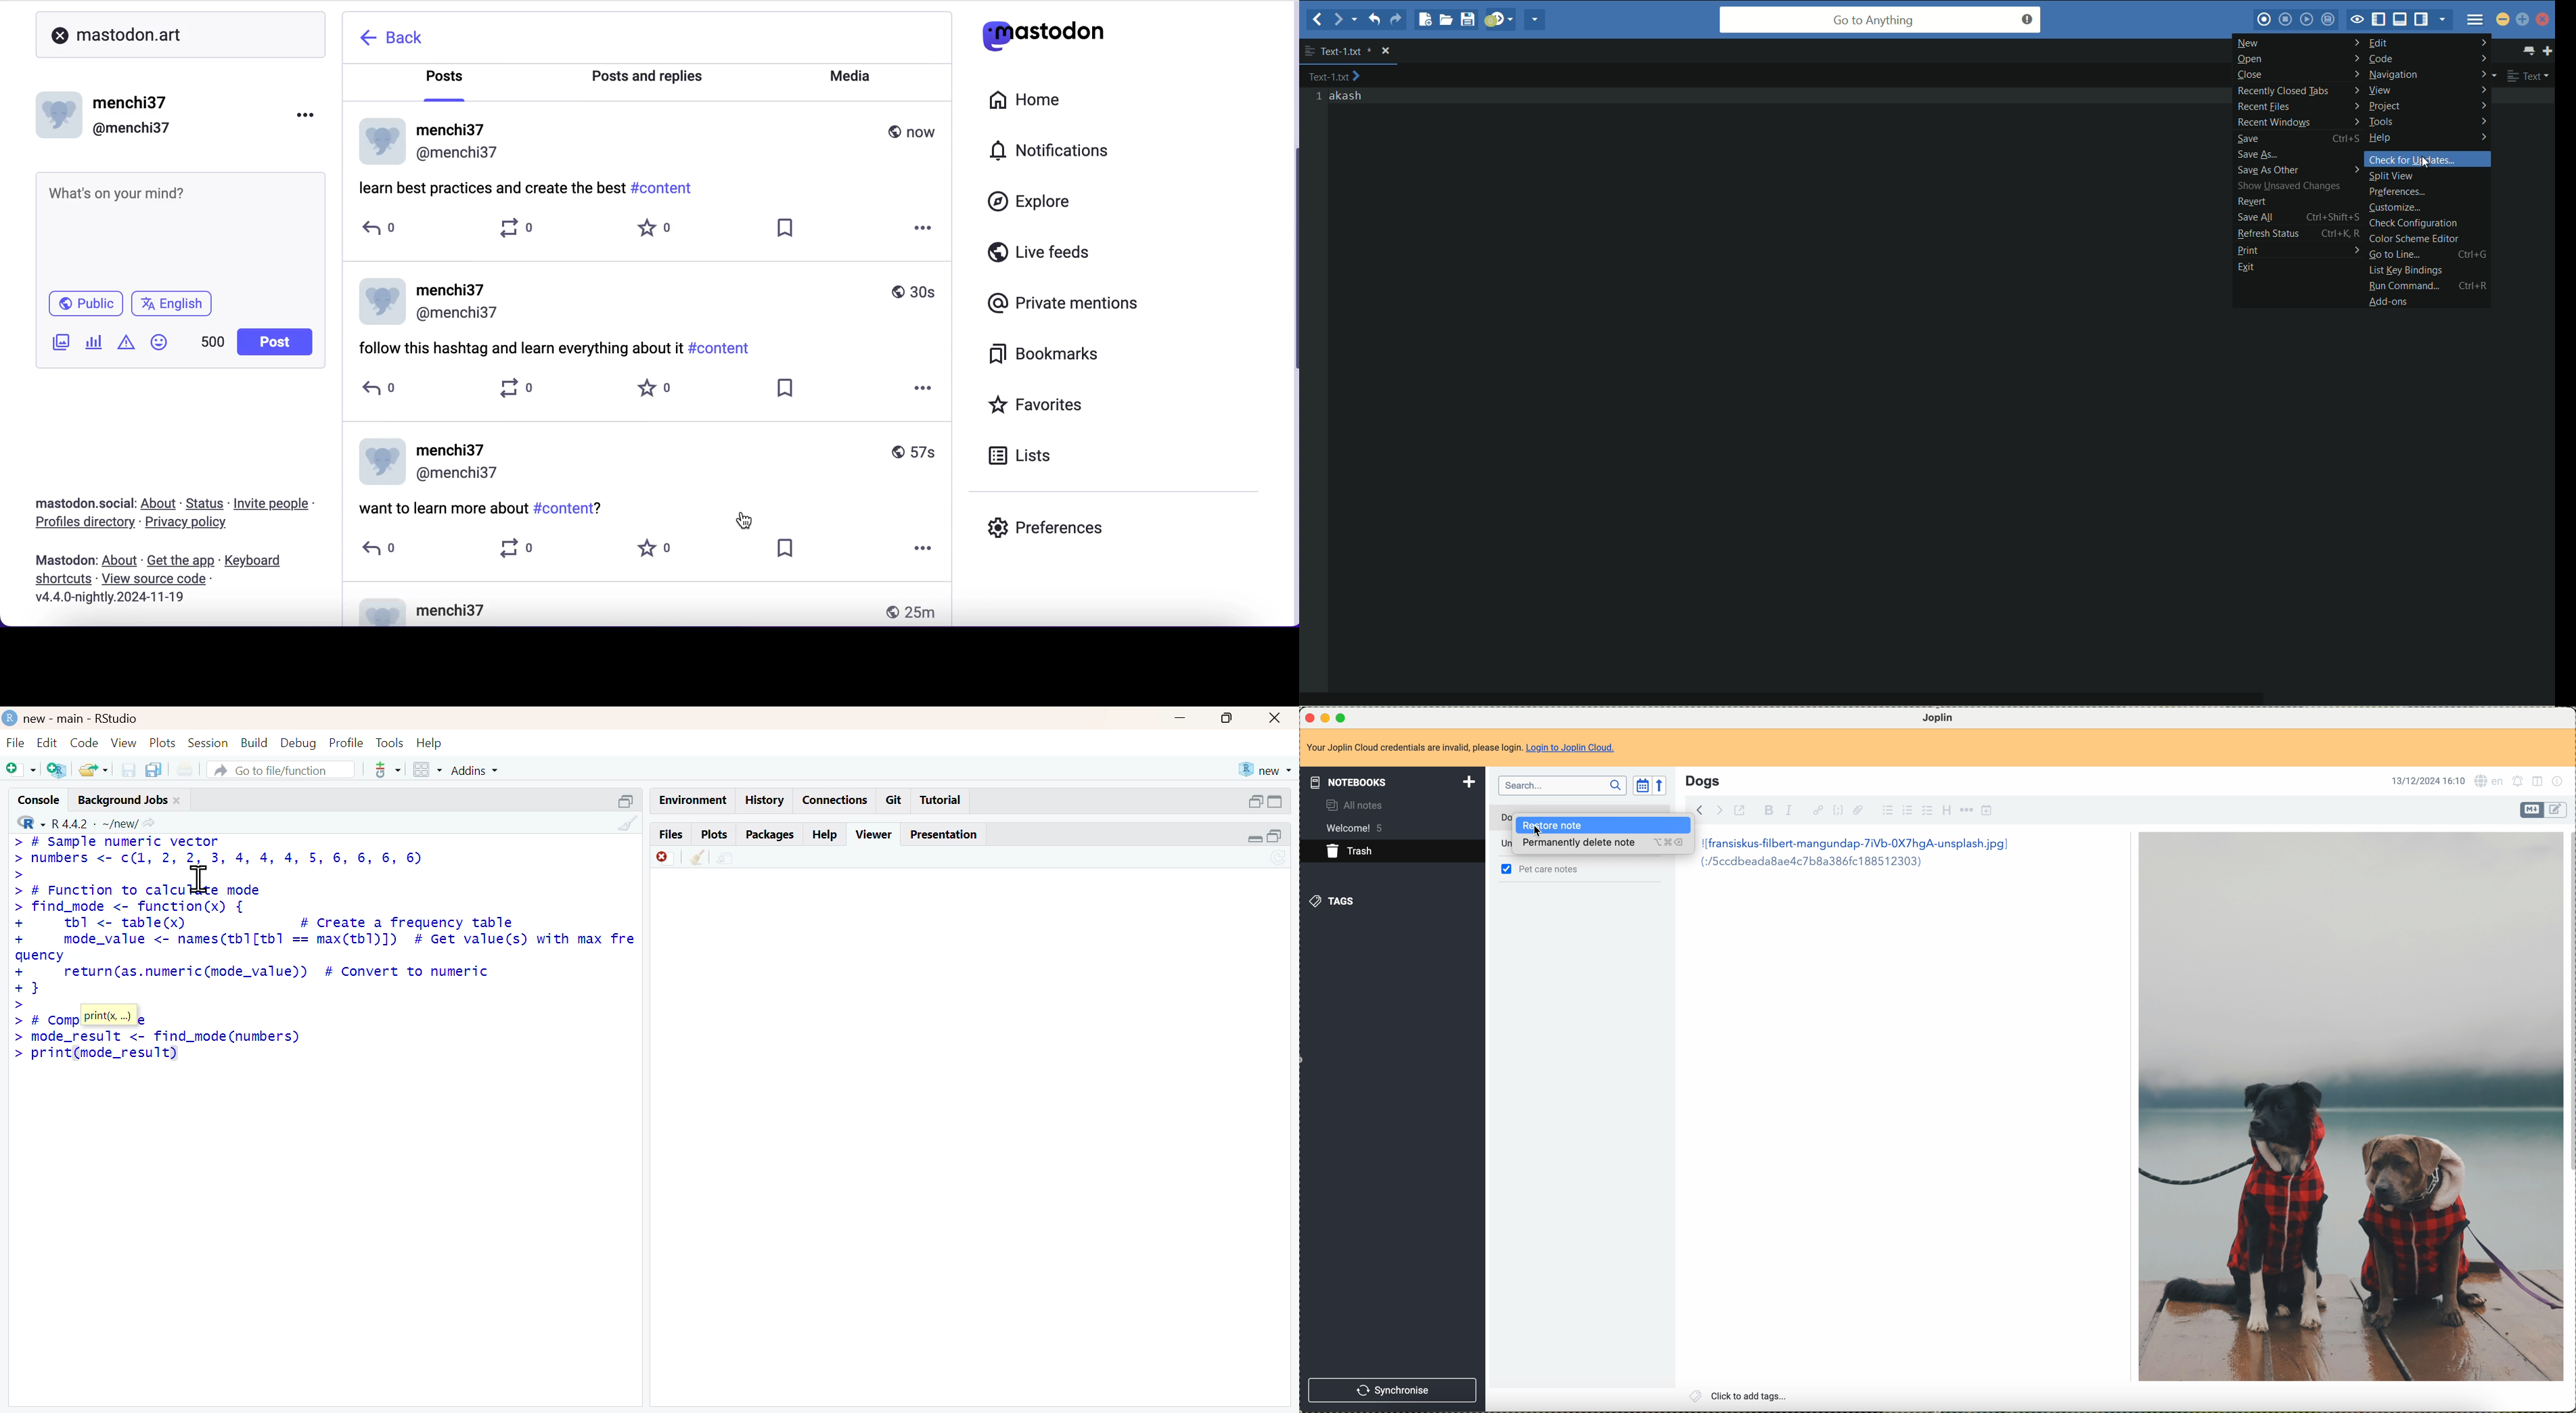 The height and width of the screenshot is (1428, 2576). I want to click on text post, so click(122, 190).